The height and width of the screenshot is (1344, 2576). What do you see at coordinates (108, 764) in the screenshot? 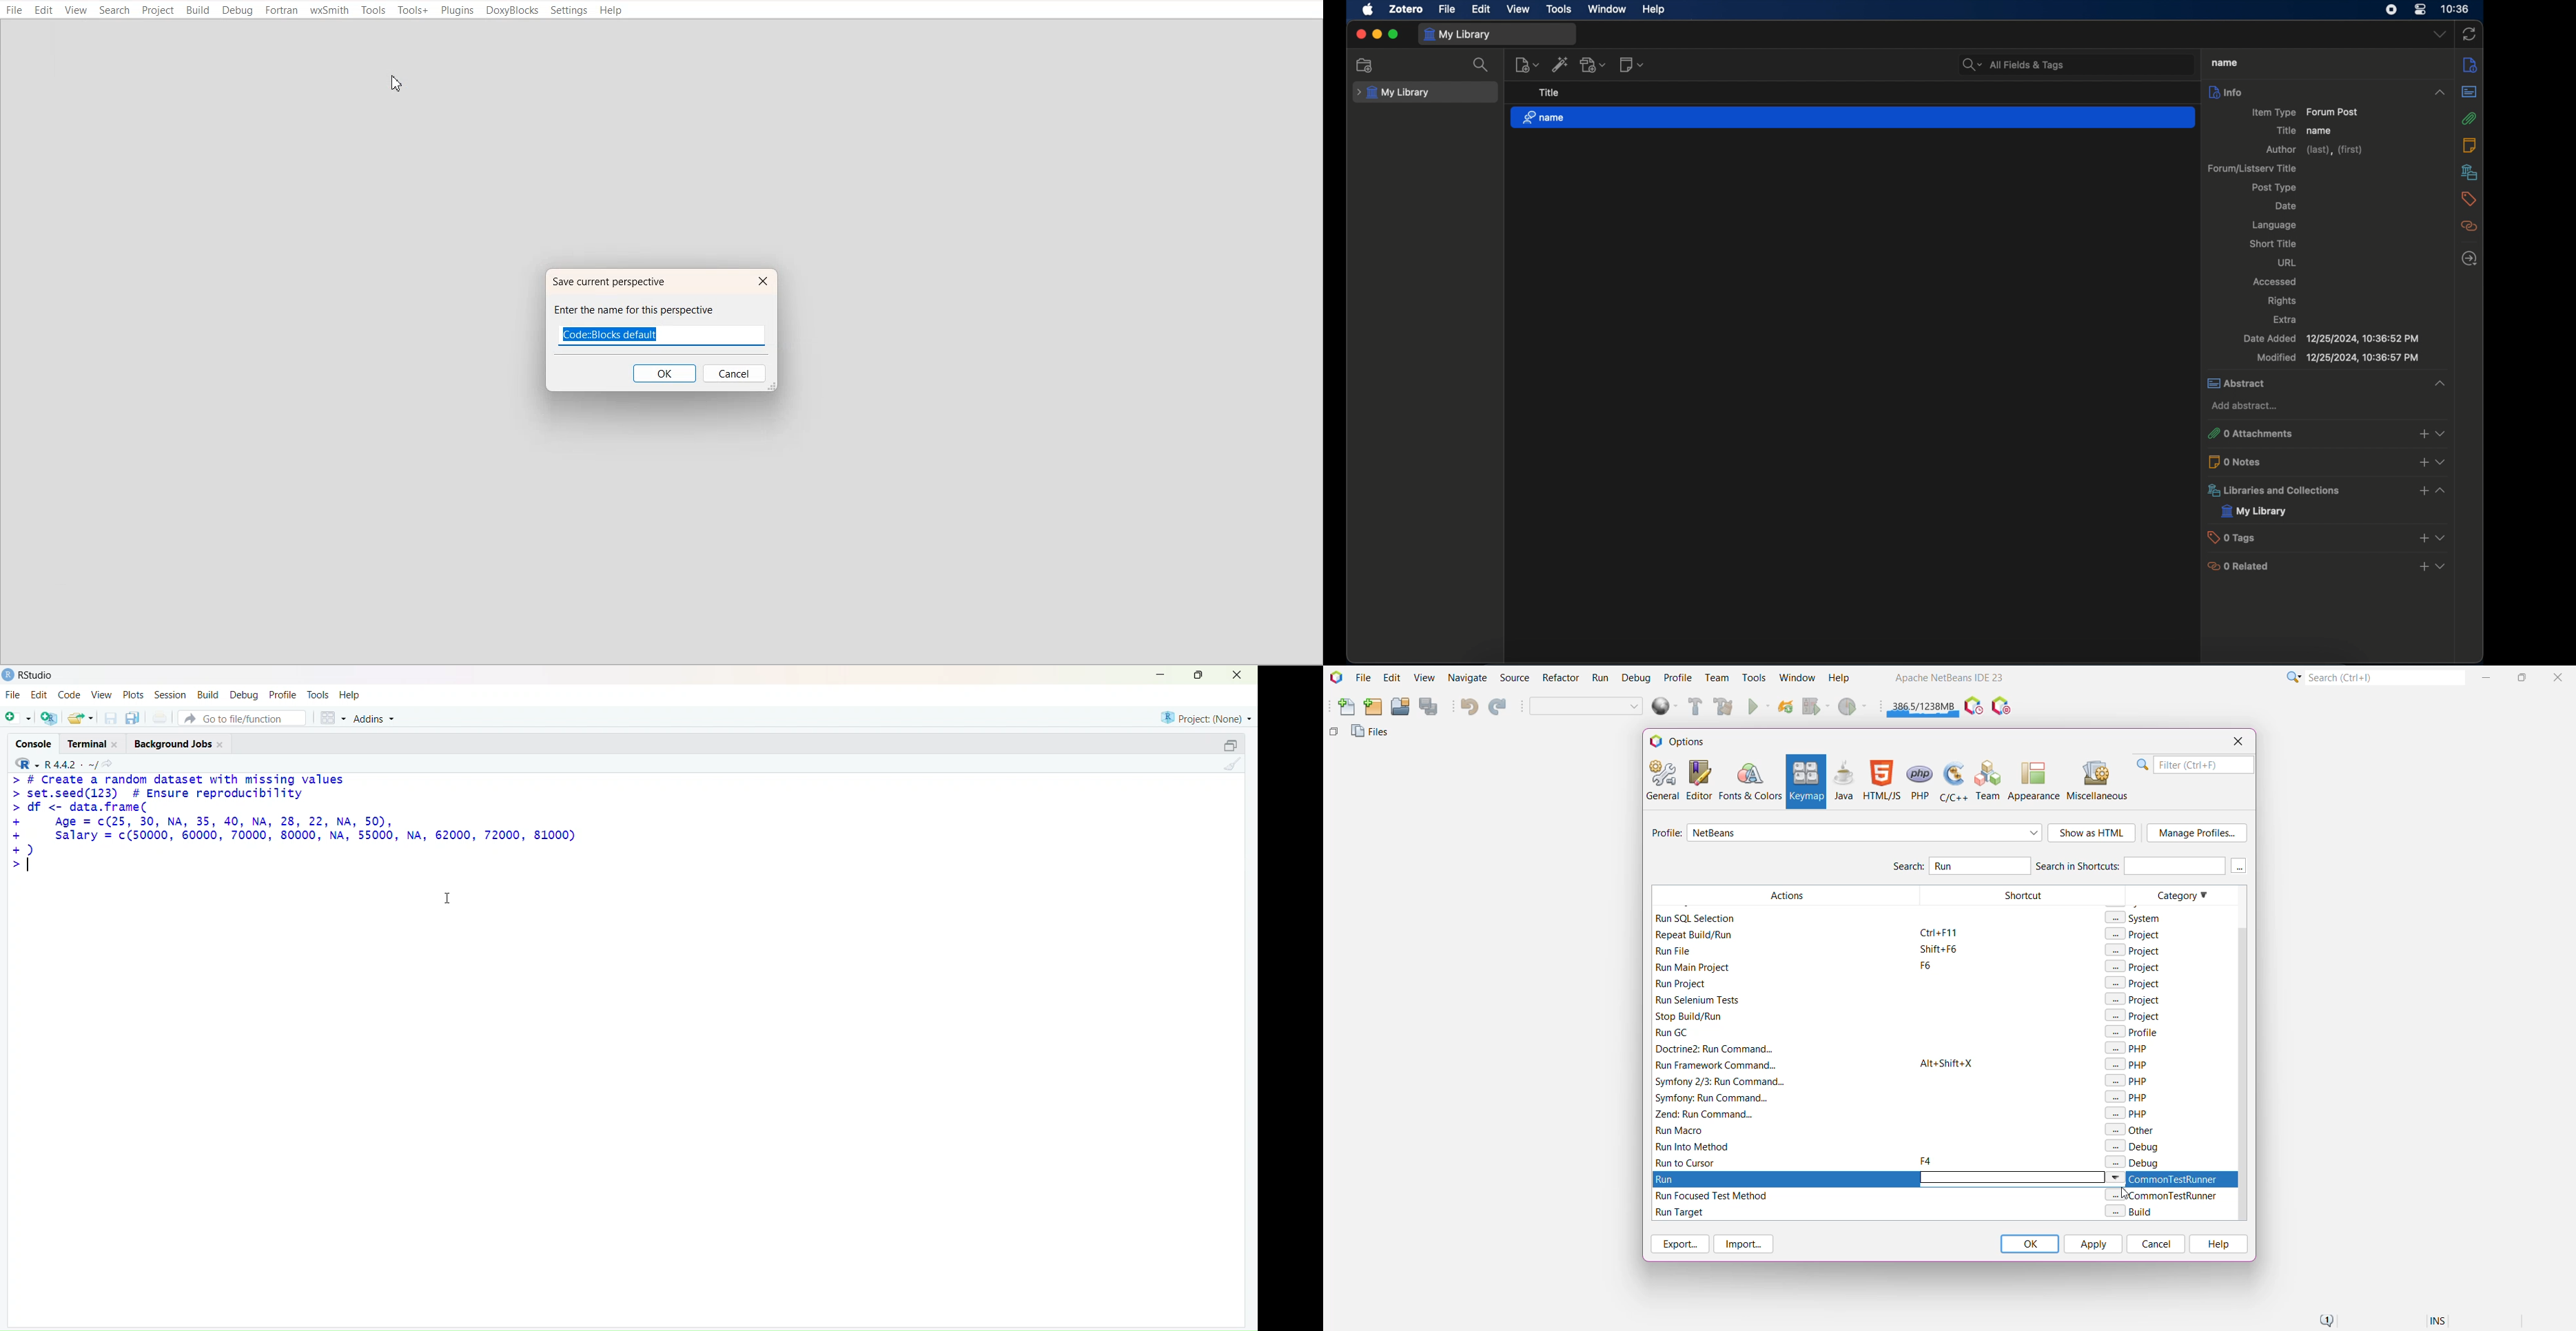
I see `view the current working directory` at bounding box center [108, 764].